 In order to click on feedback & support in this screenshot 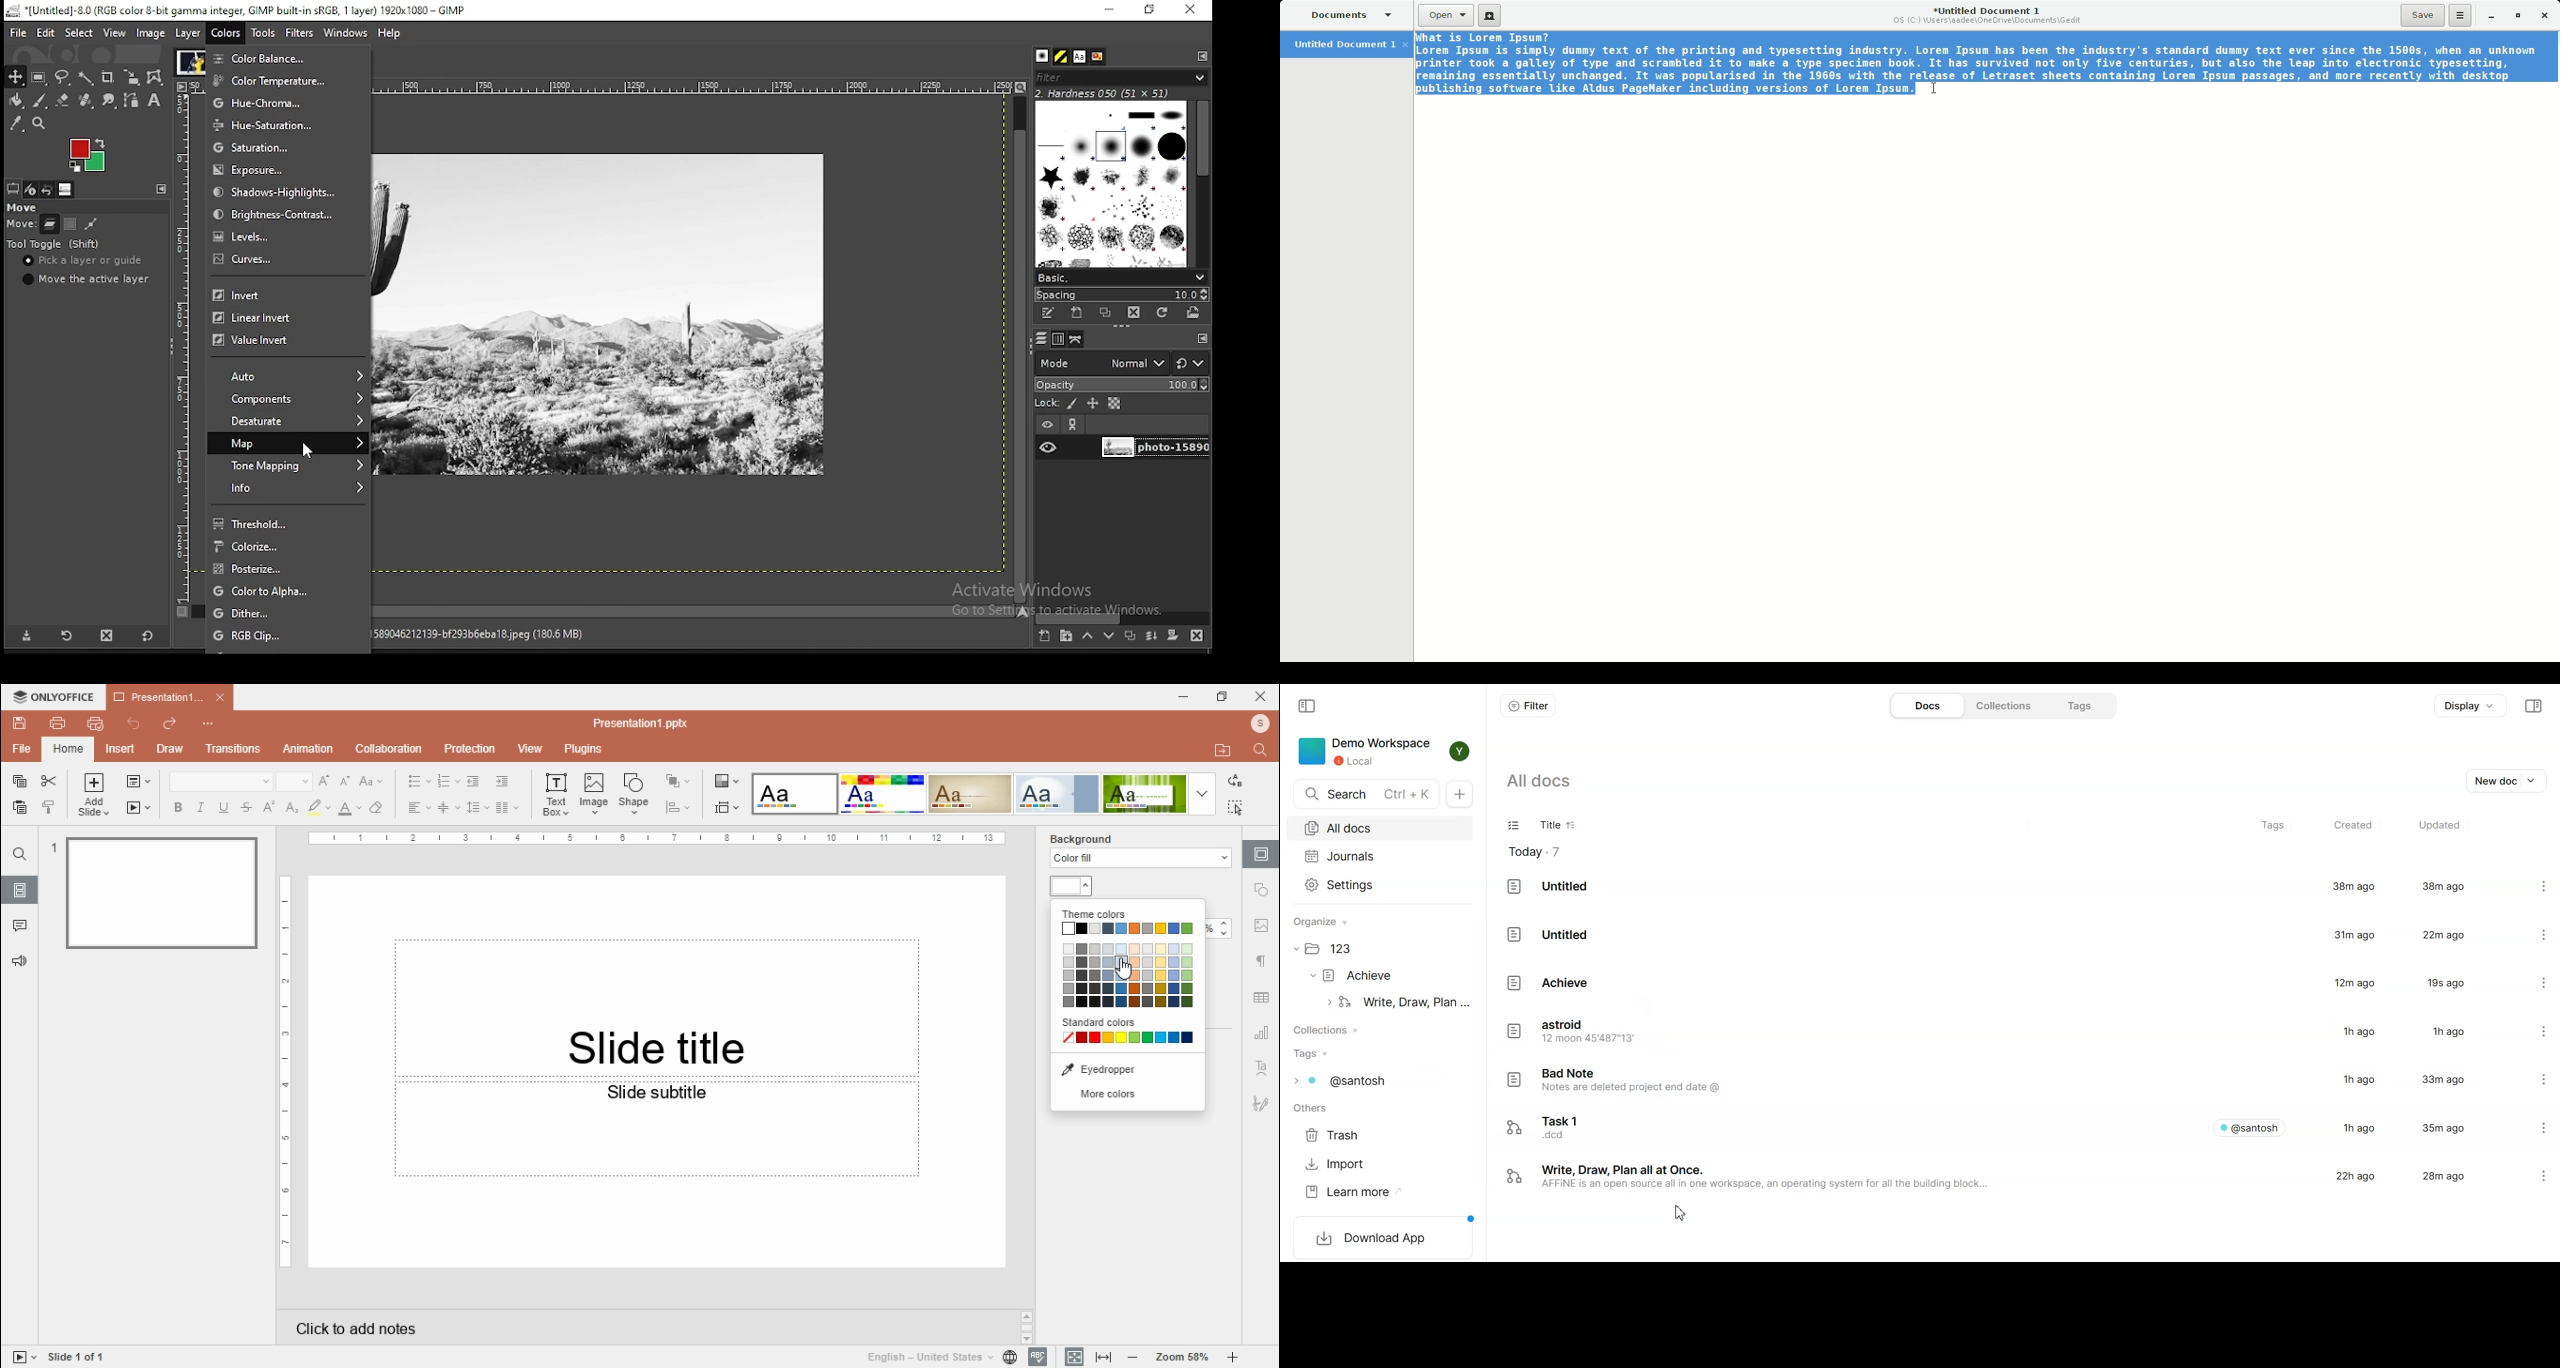, I will do `click(17, 961)`.